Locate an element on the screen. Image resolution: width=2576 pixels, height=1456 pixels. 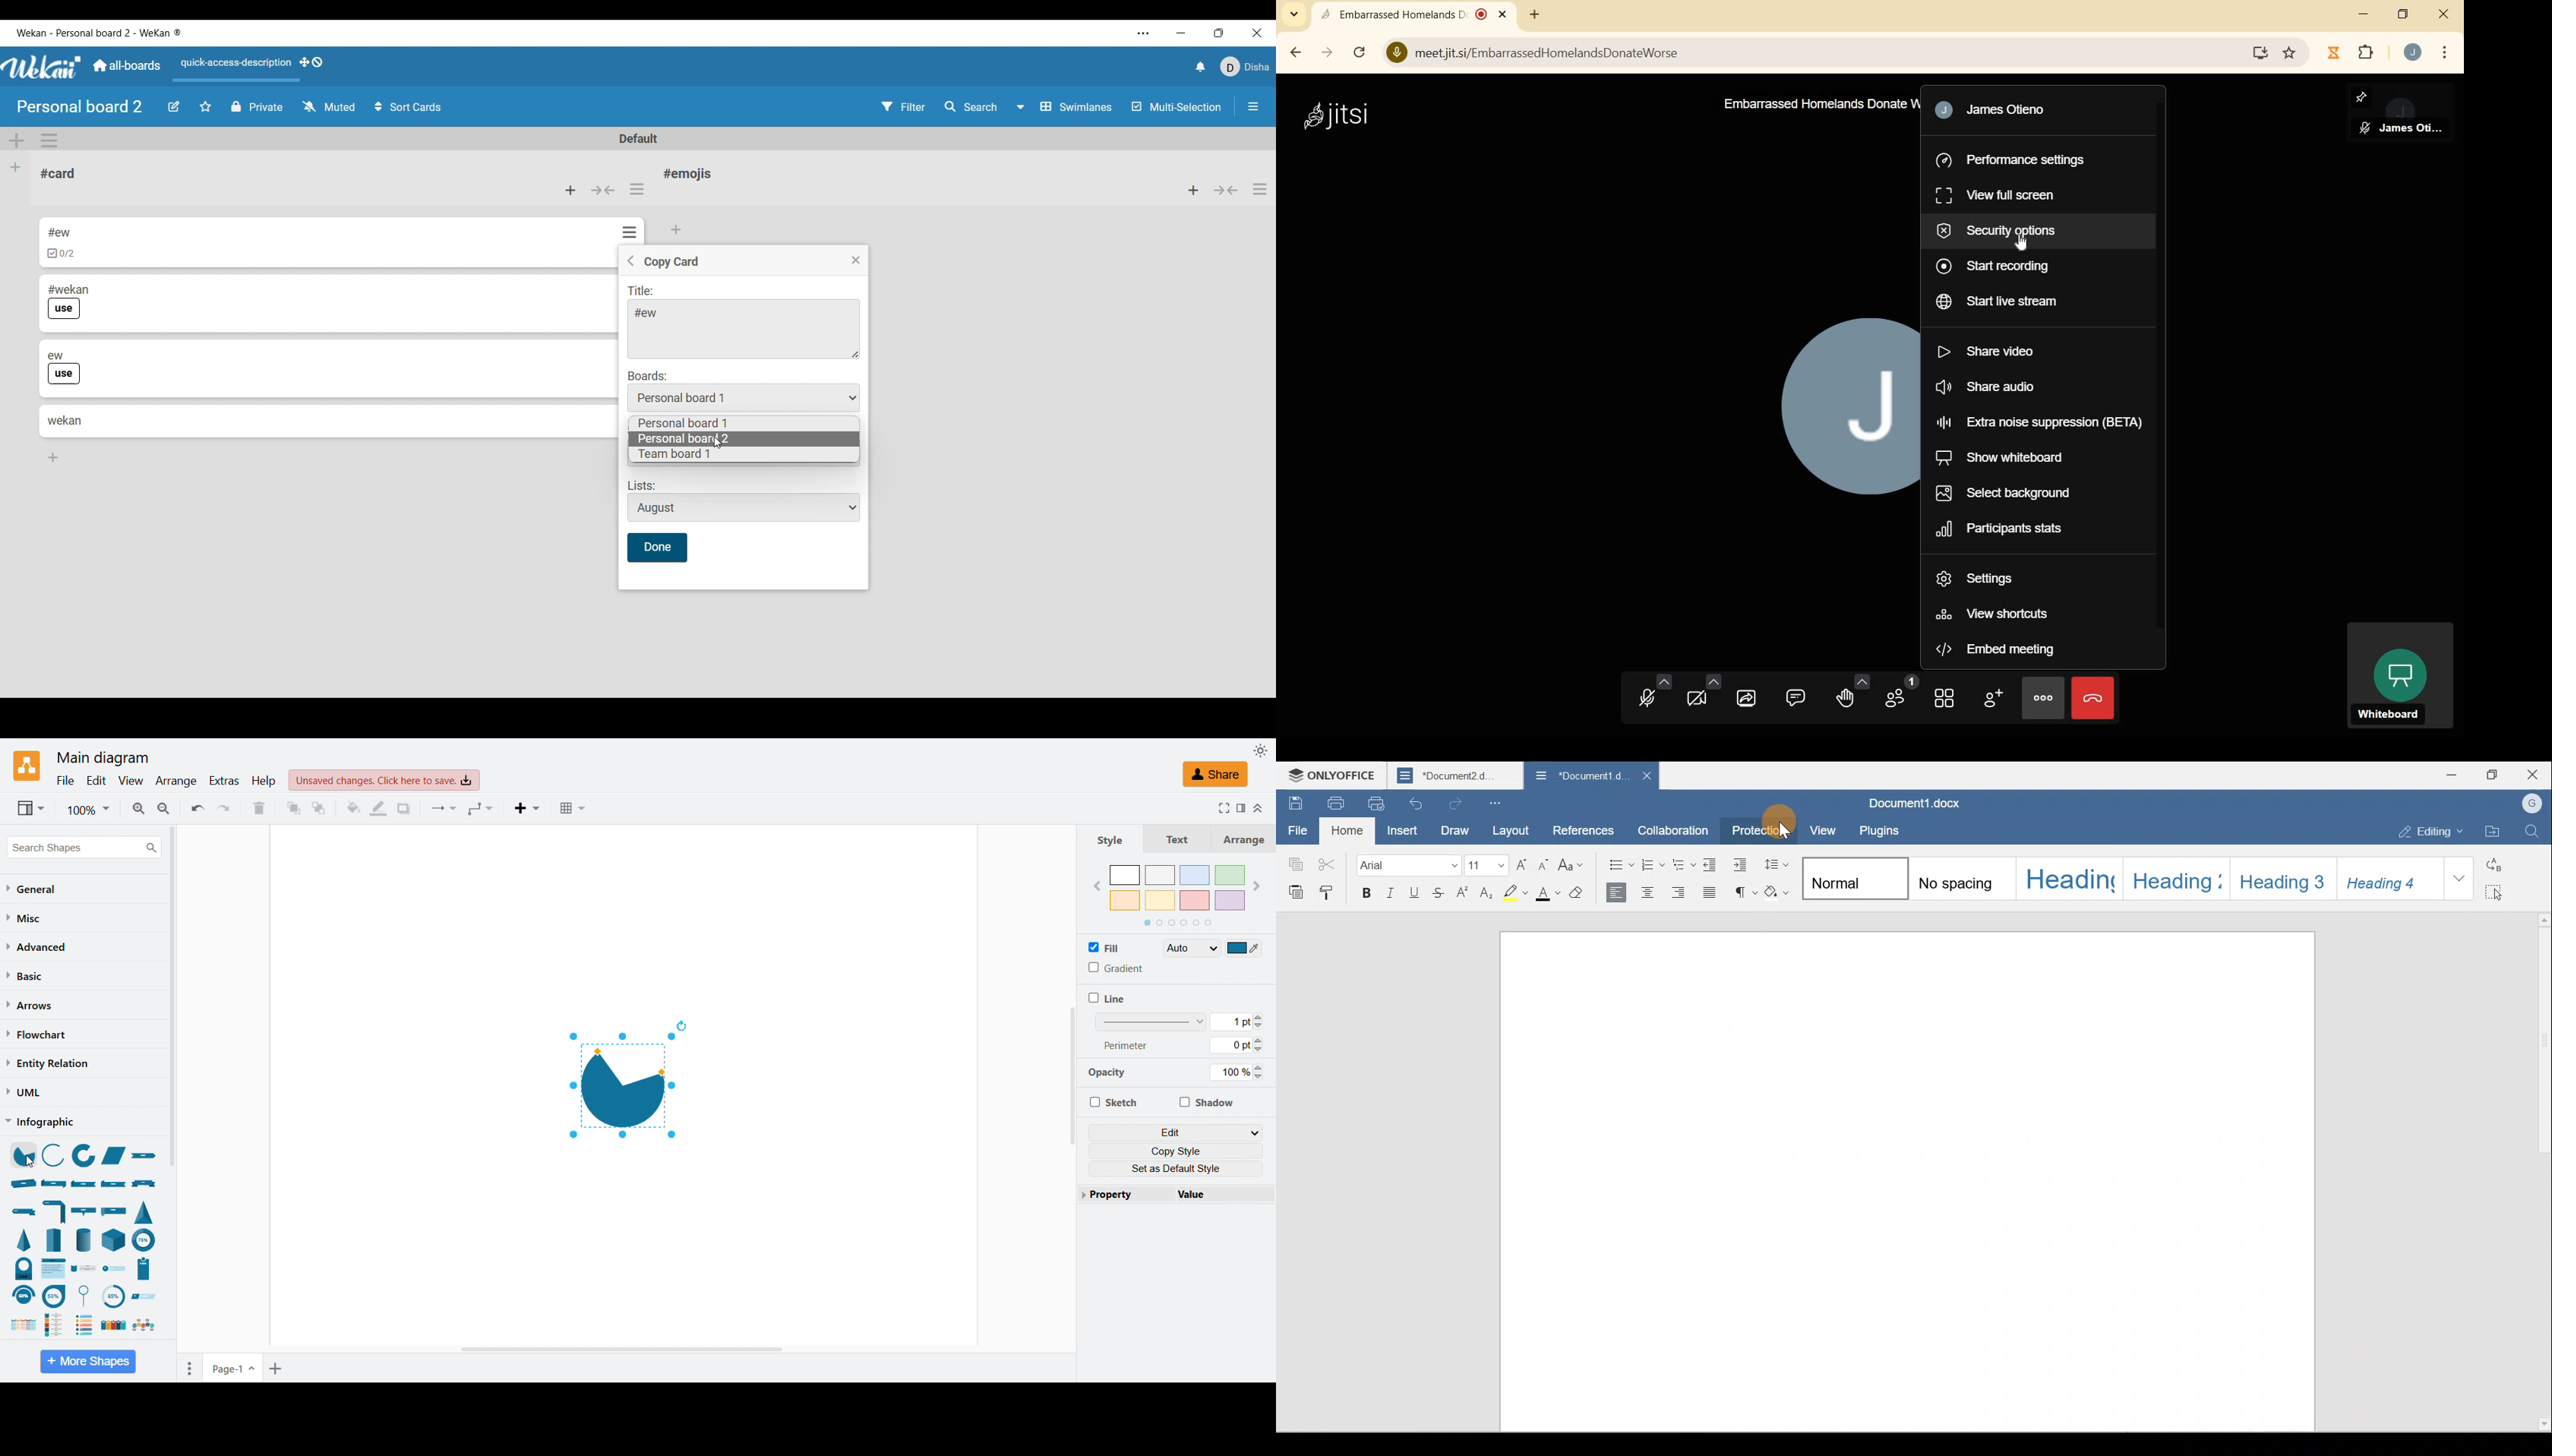
Card 2 is located at coordinates (111, 286).